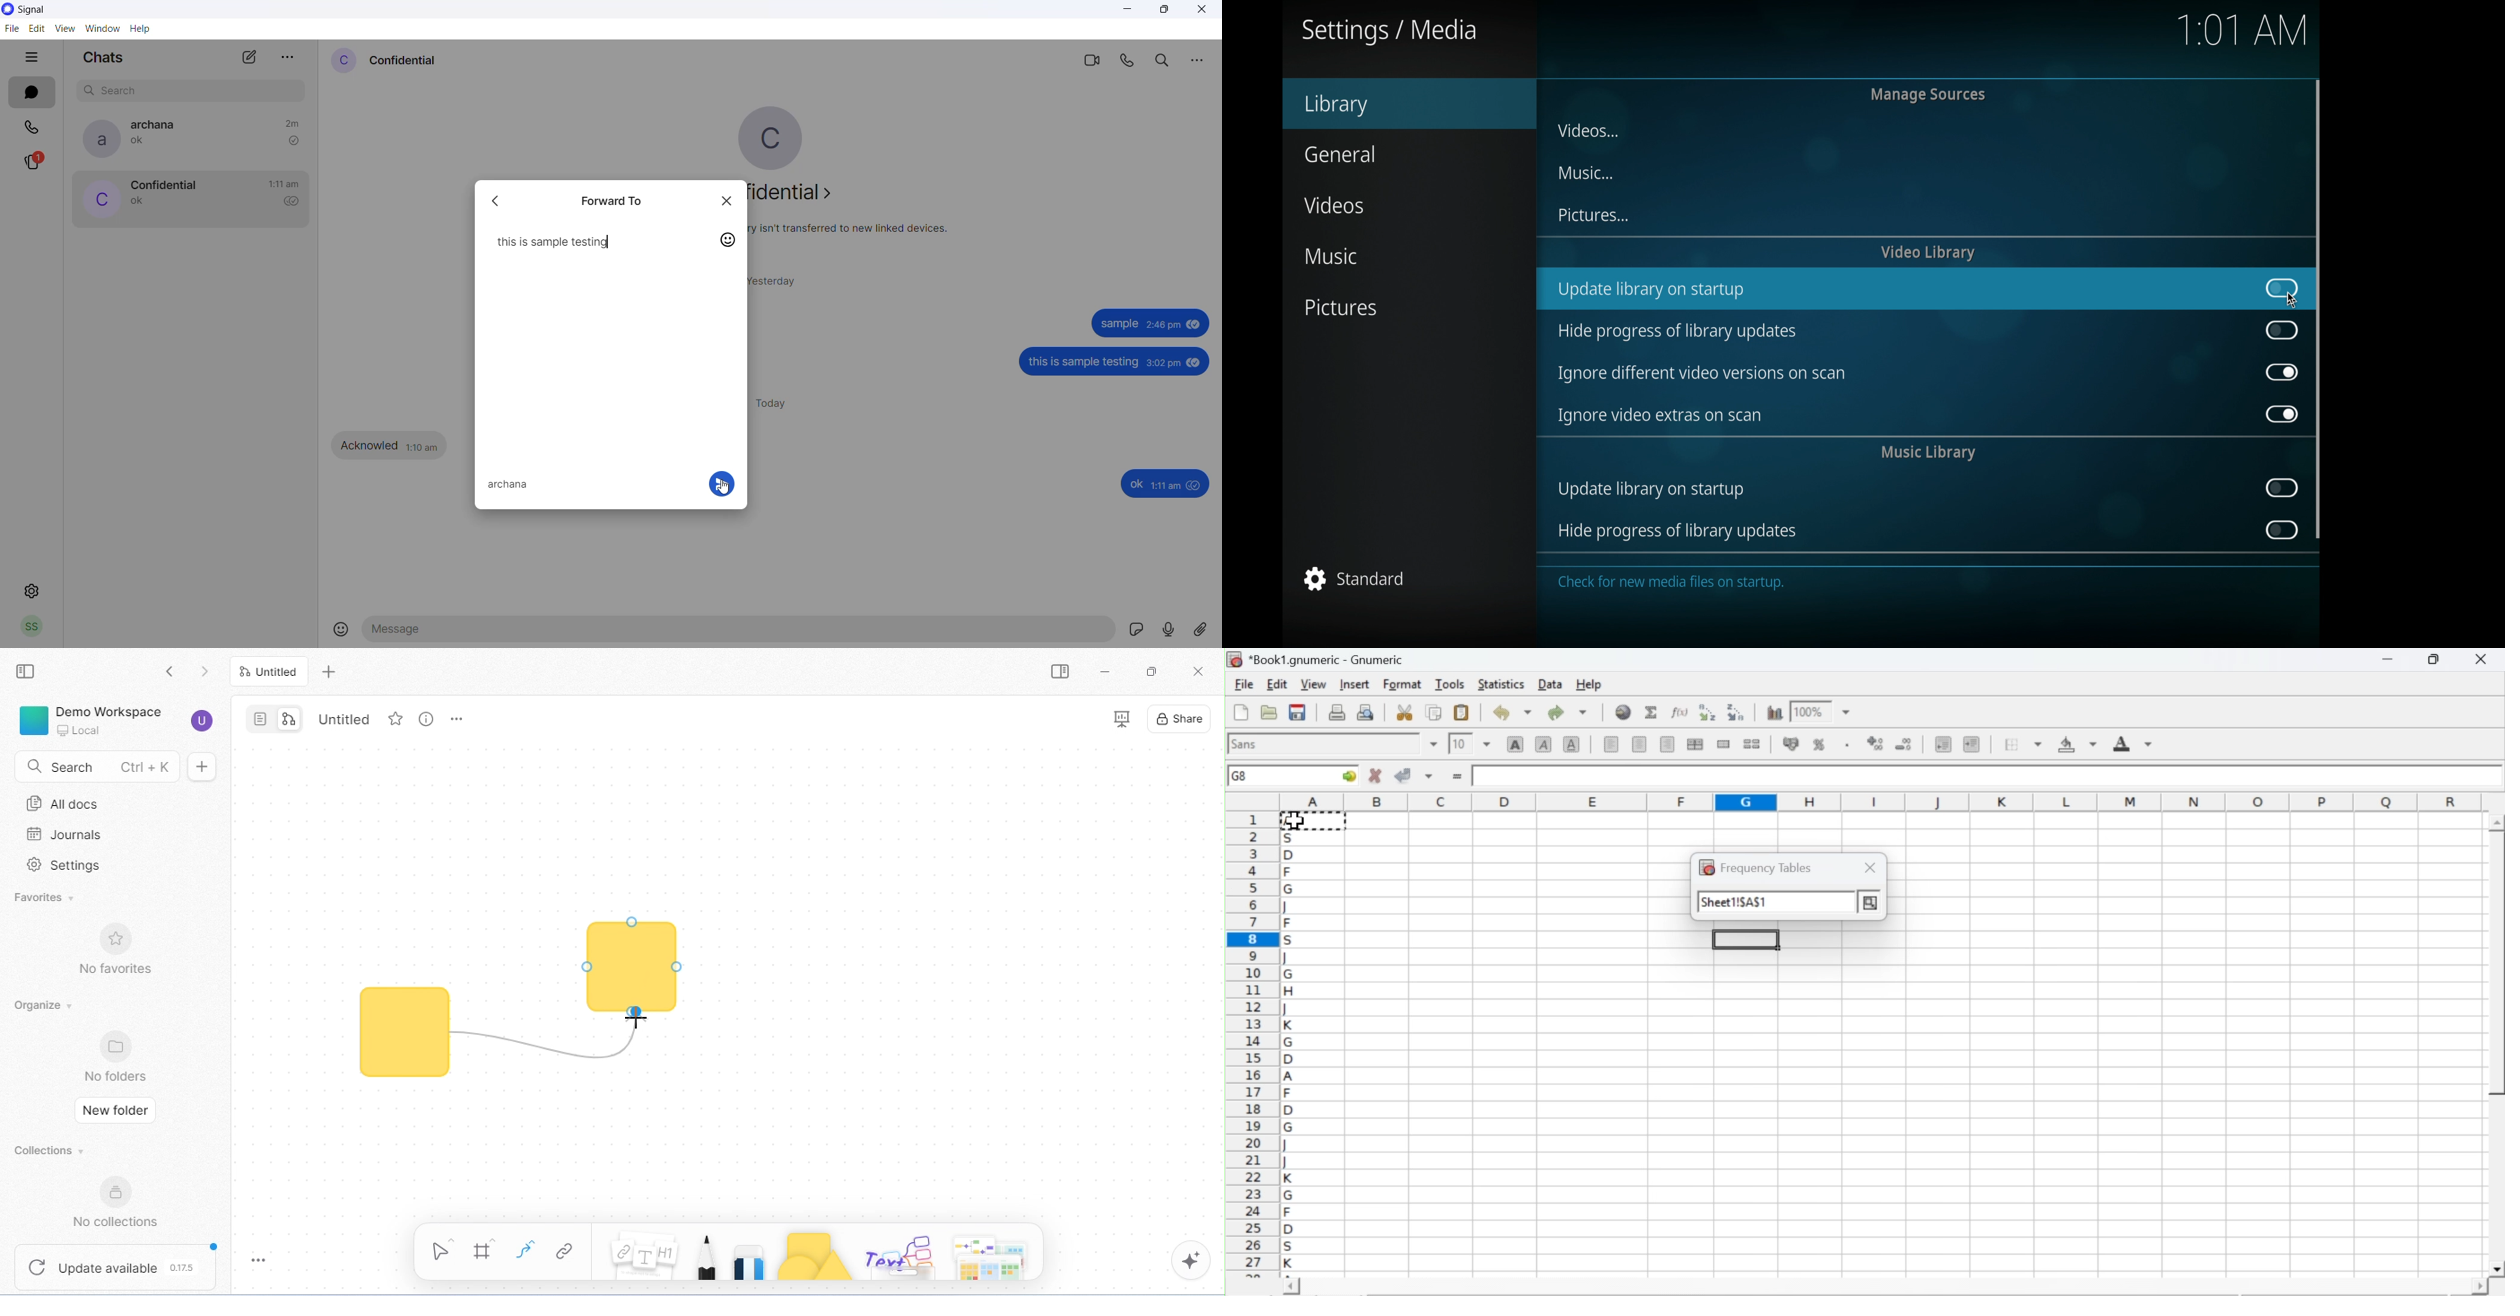  Describe the element at coordinates (2389, 659) in the screenshot. I see `minimize` at that location.